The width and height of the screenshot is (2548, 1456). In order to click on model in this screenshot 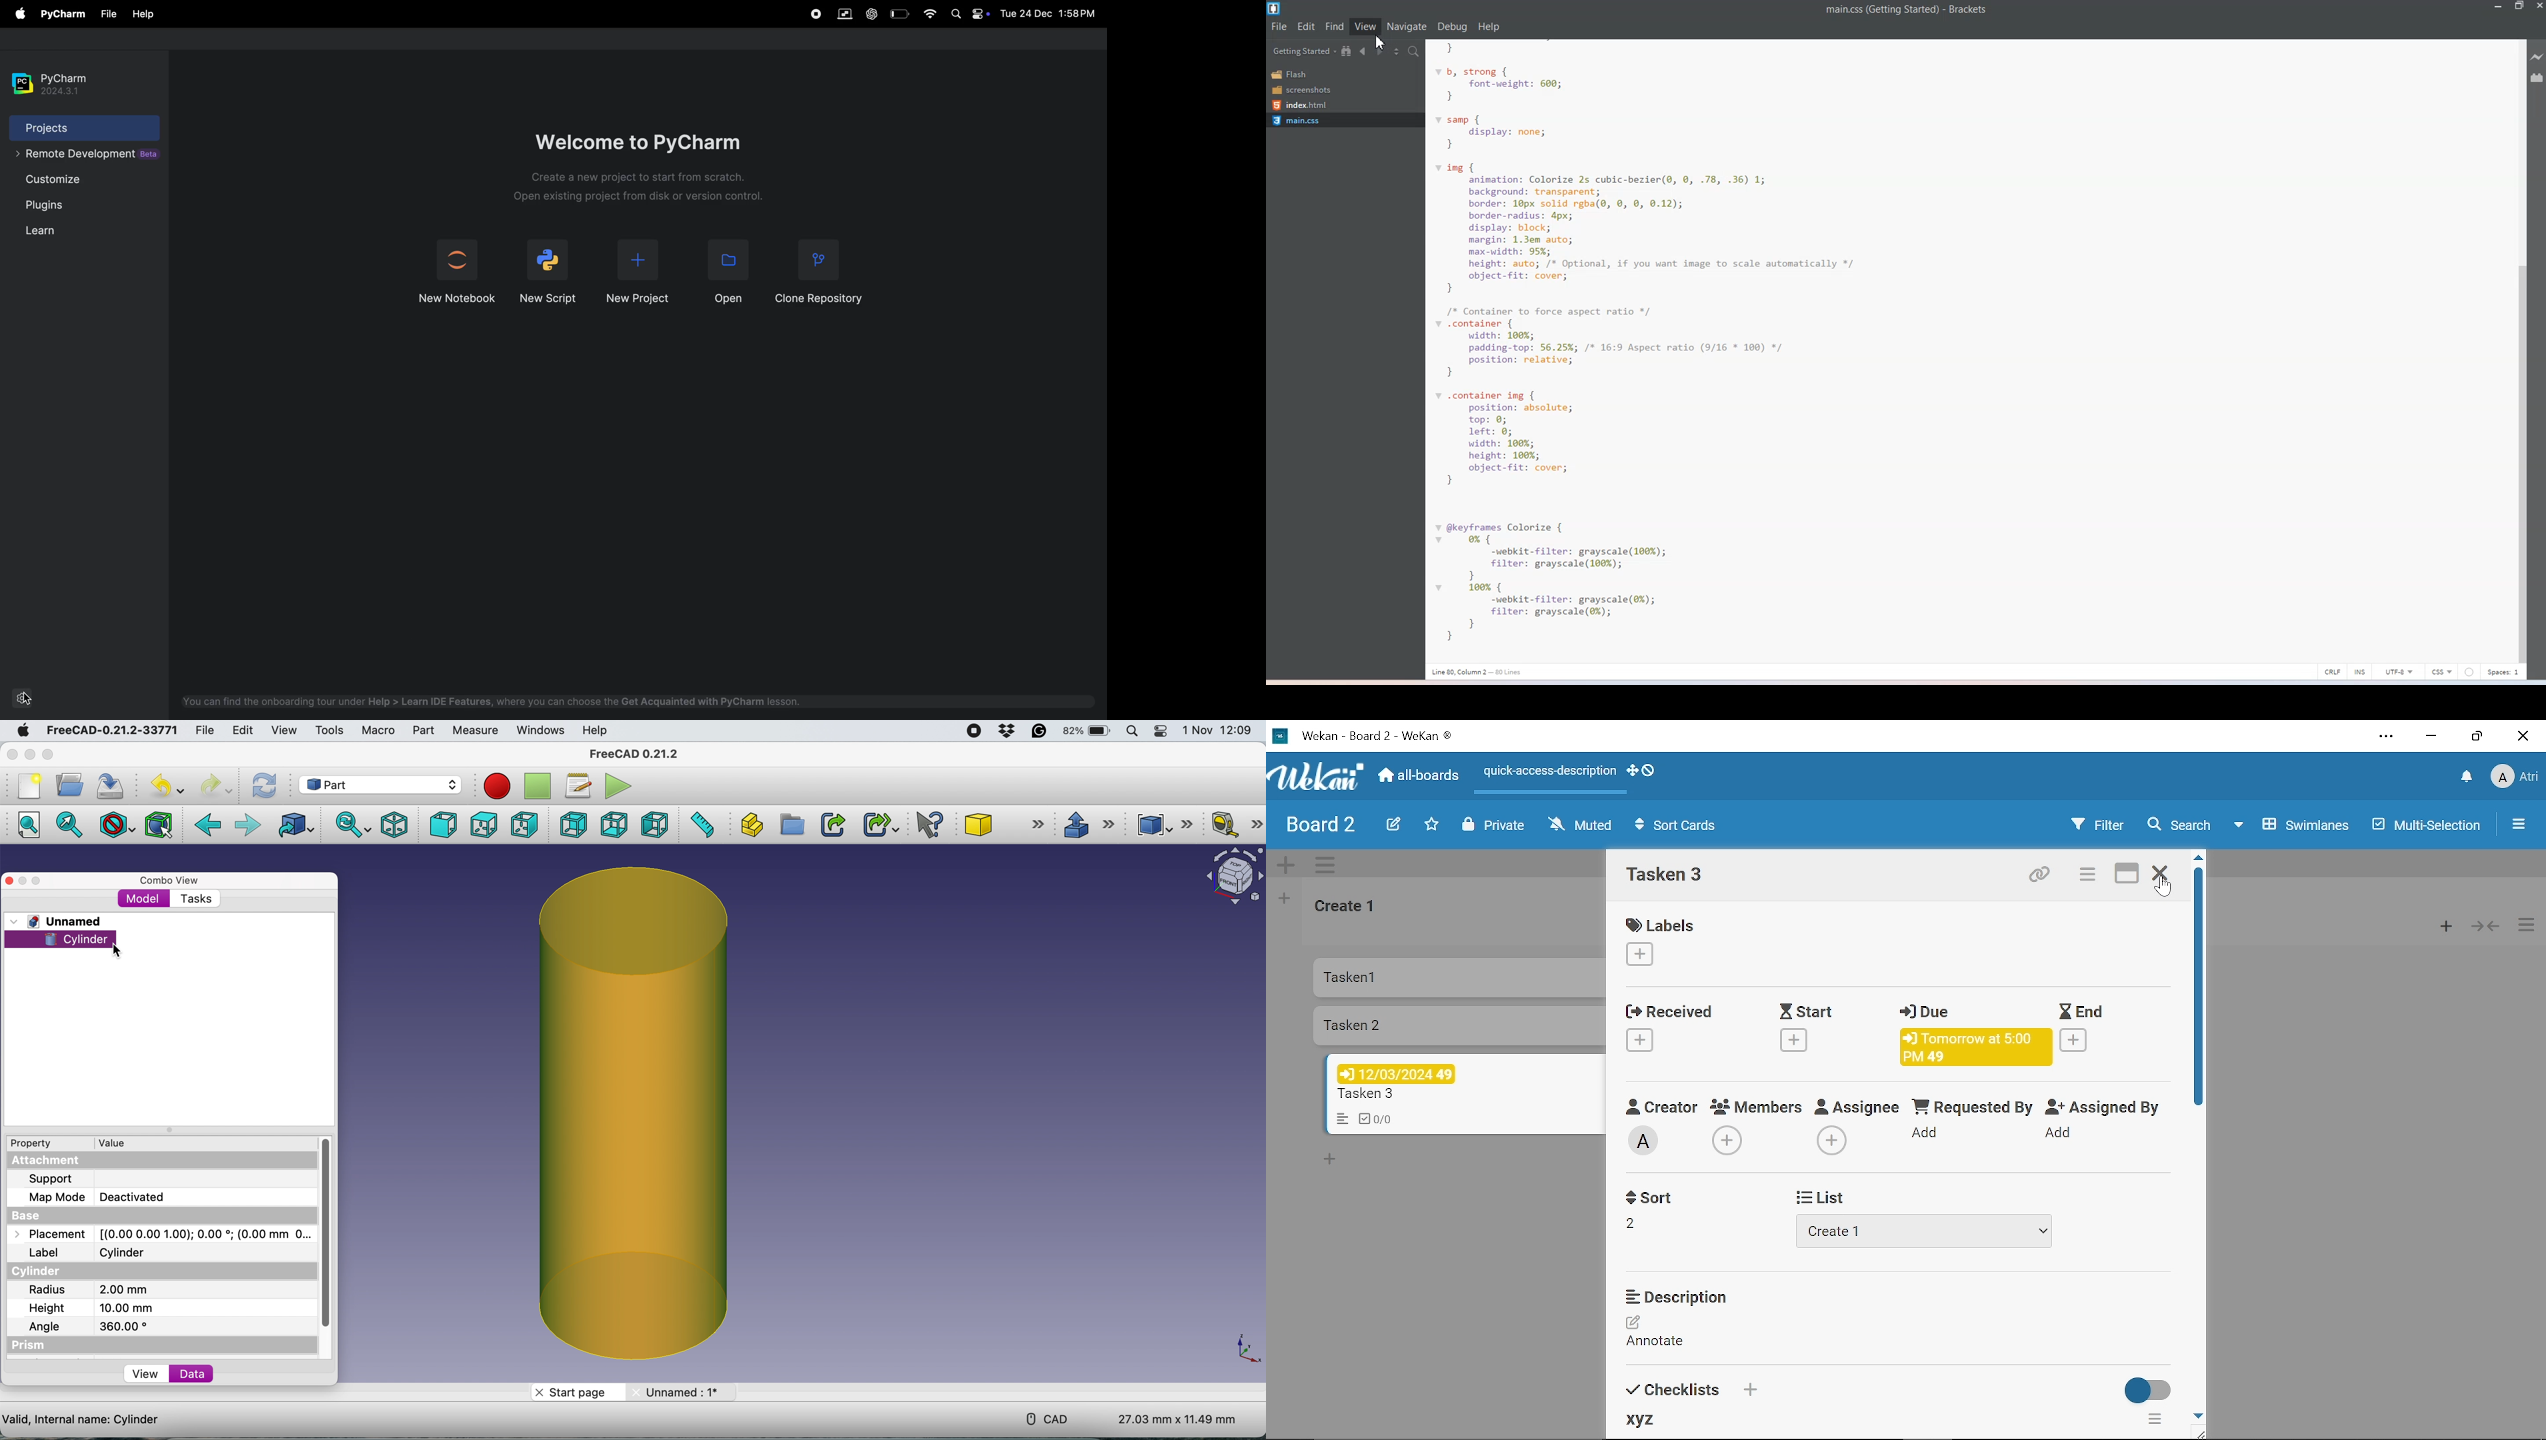, I will do `click(143, 898)`.